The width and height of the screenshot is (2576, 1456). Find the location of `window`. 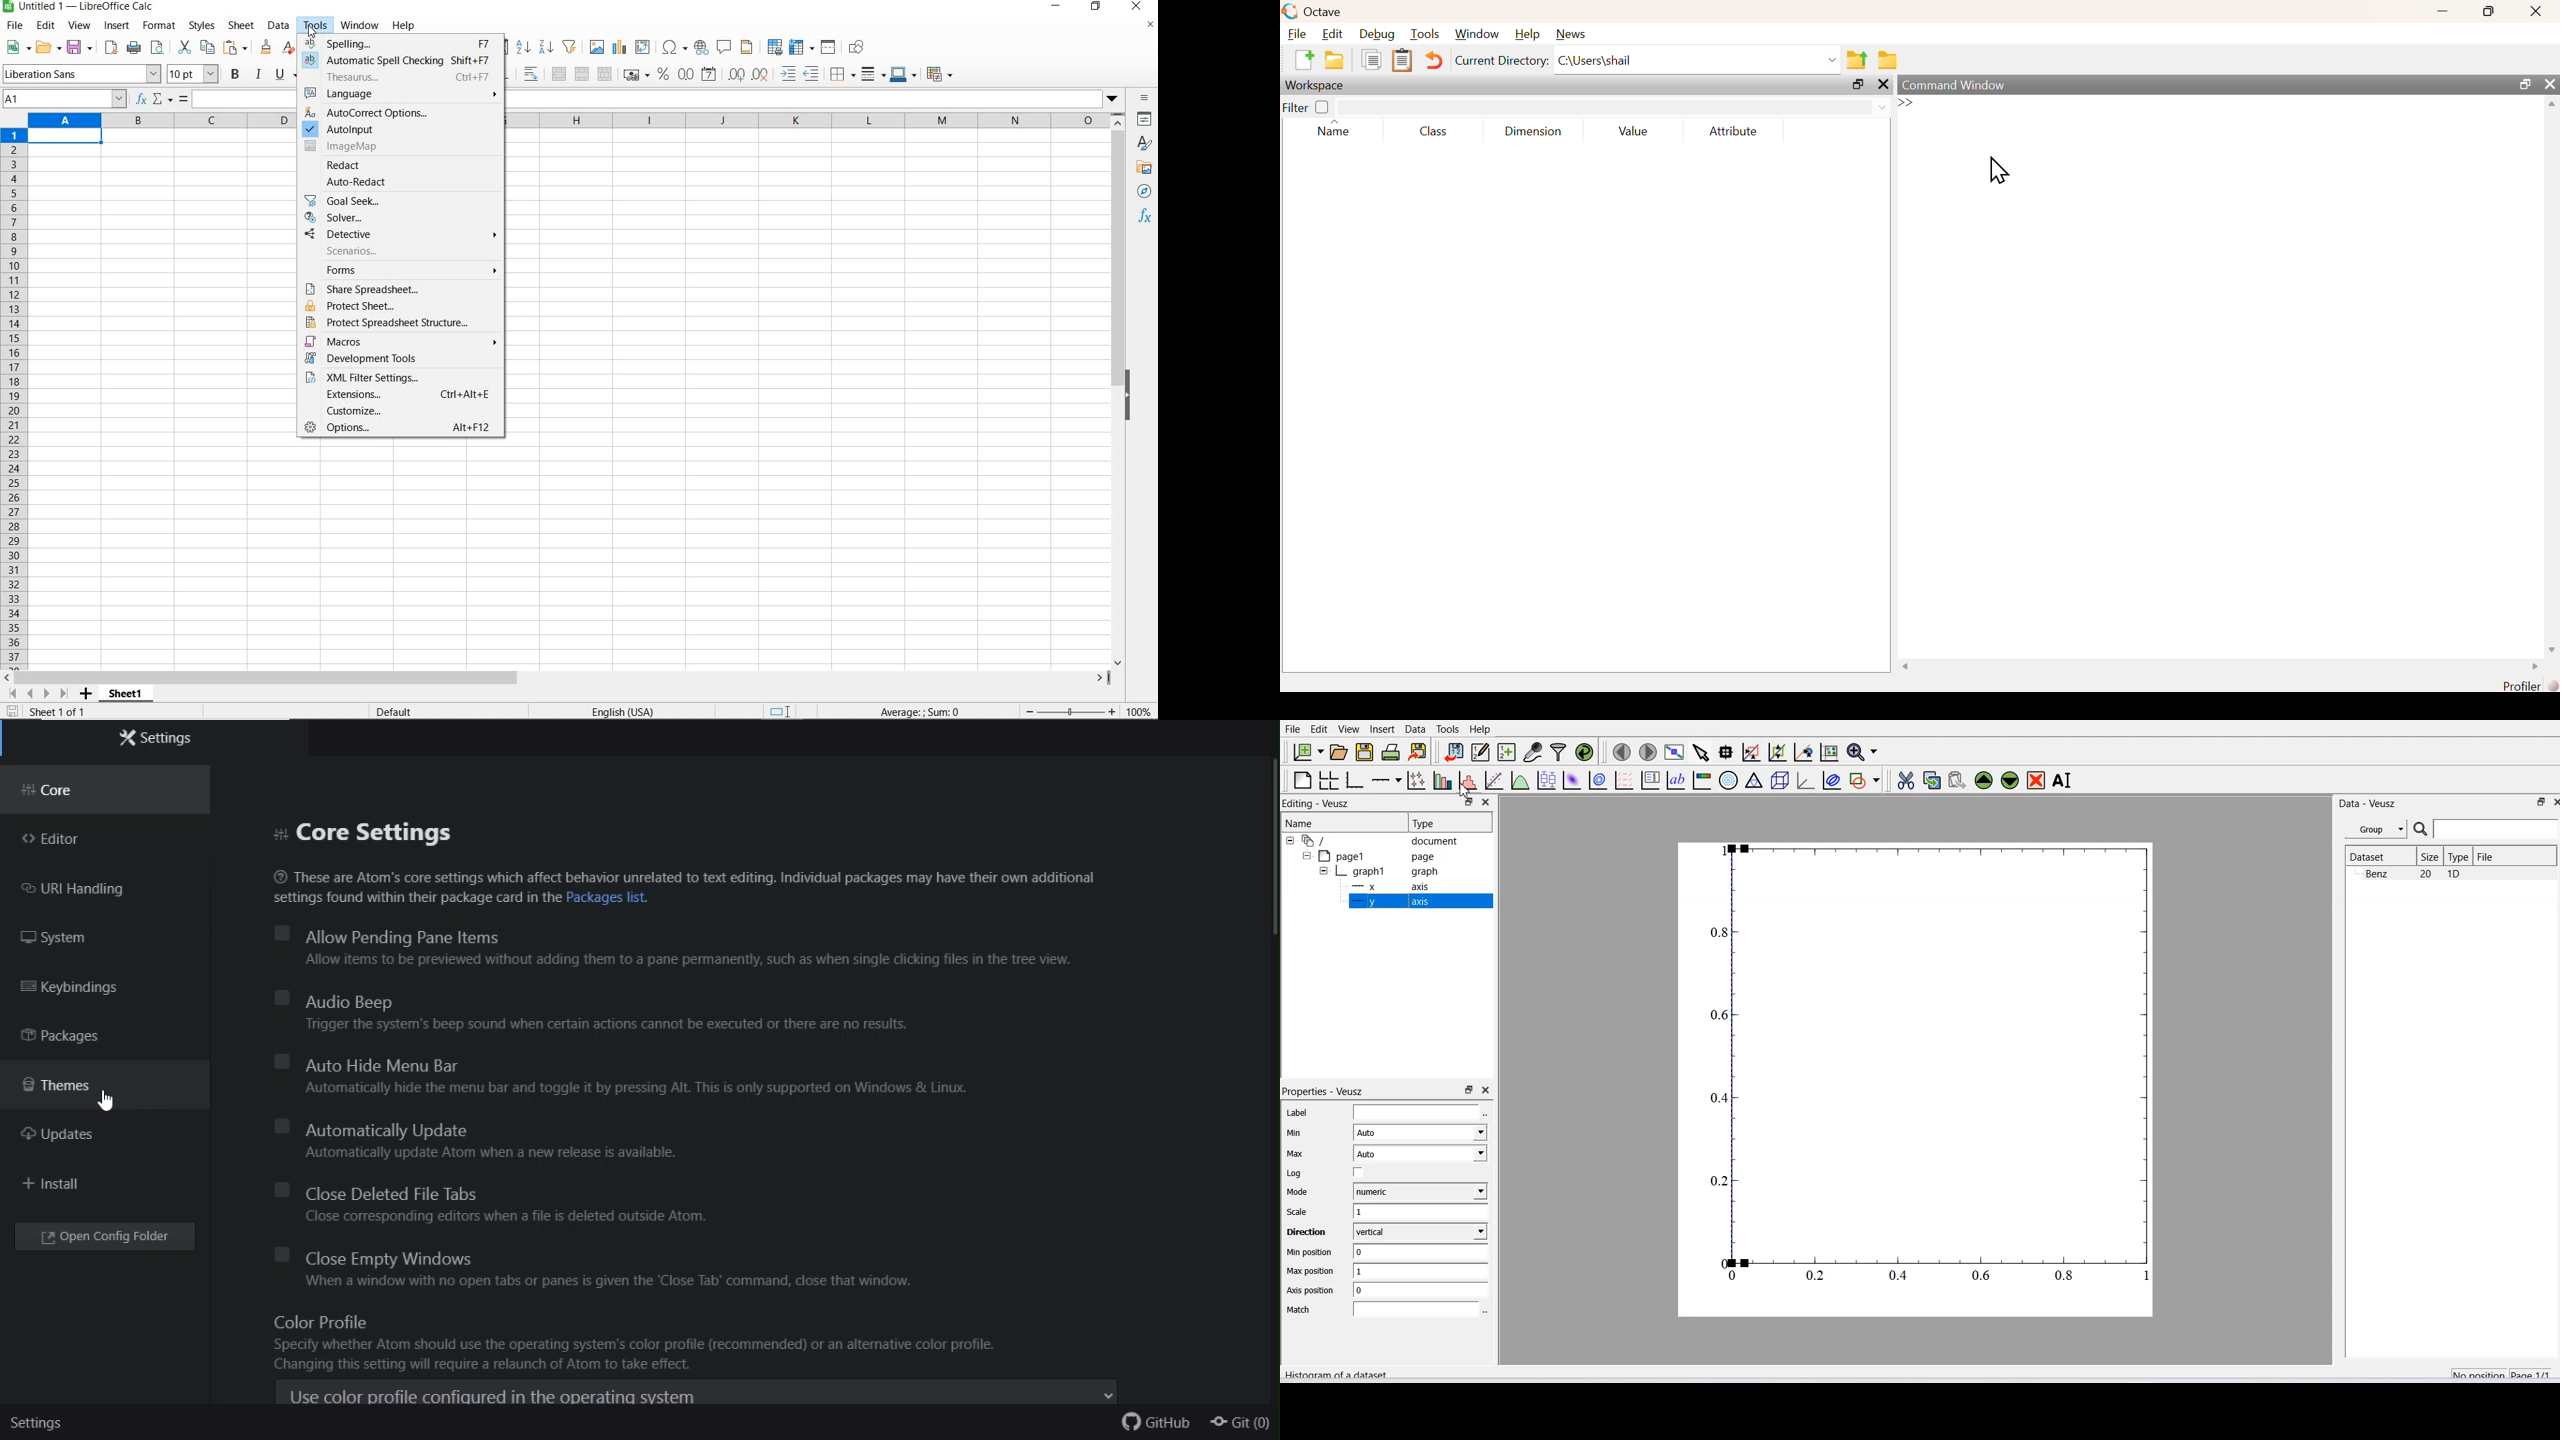

window is located at coordinates (359, 26).